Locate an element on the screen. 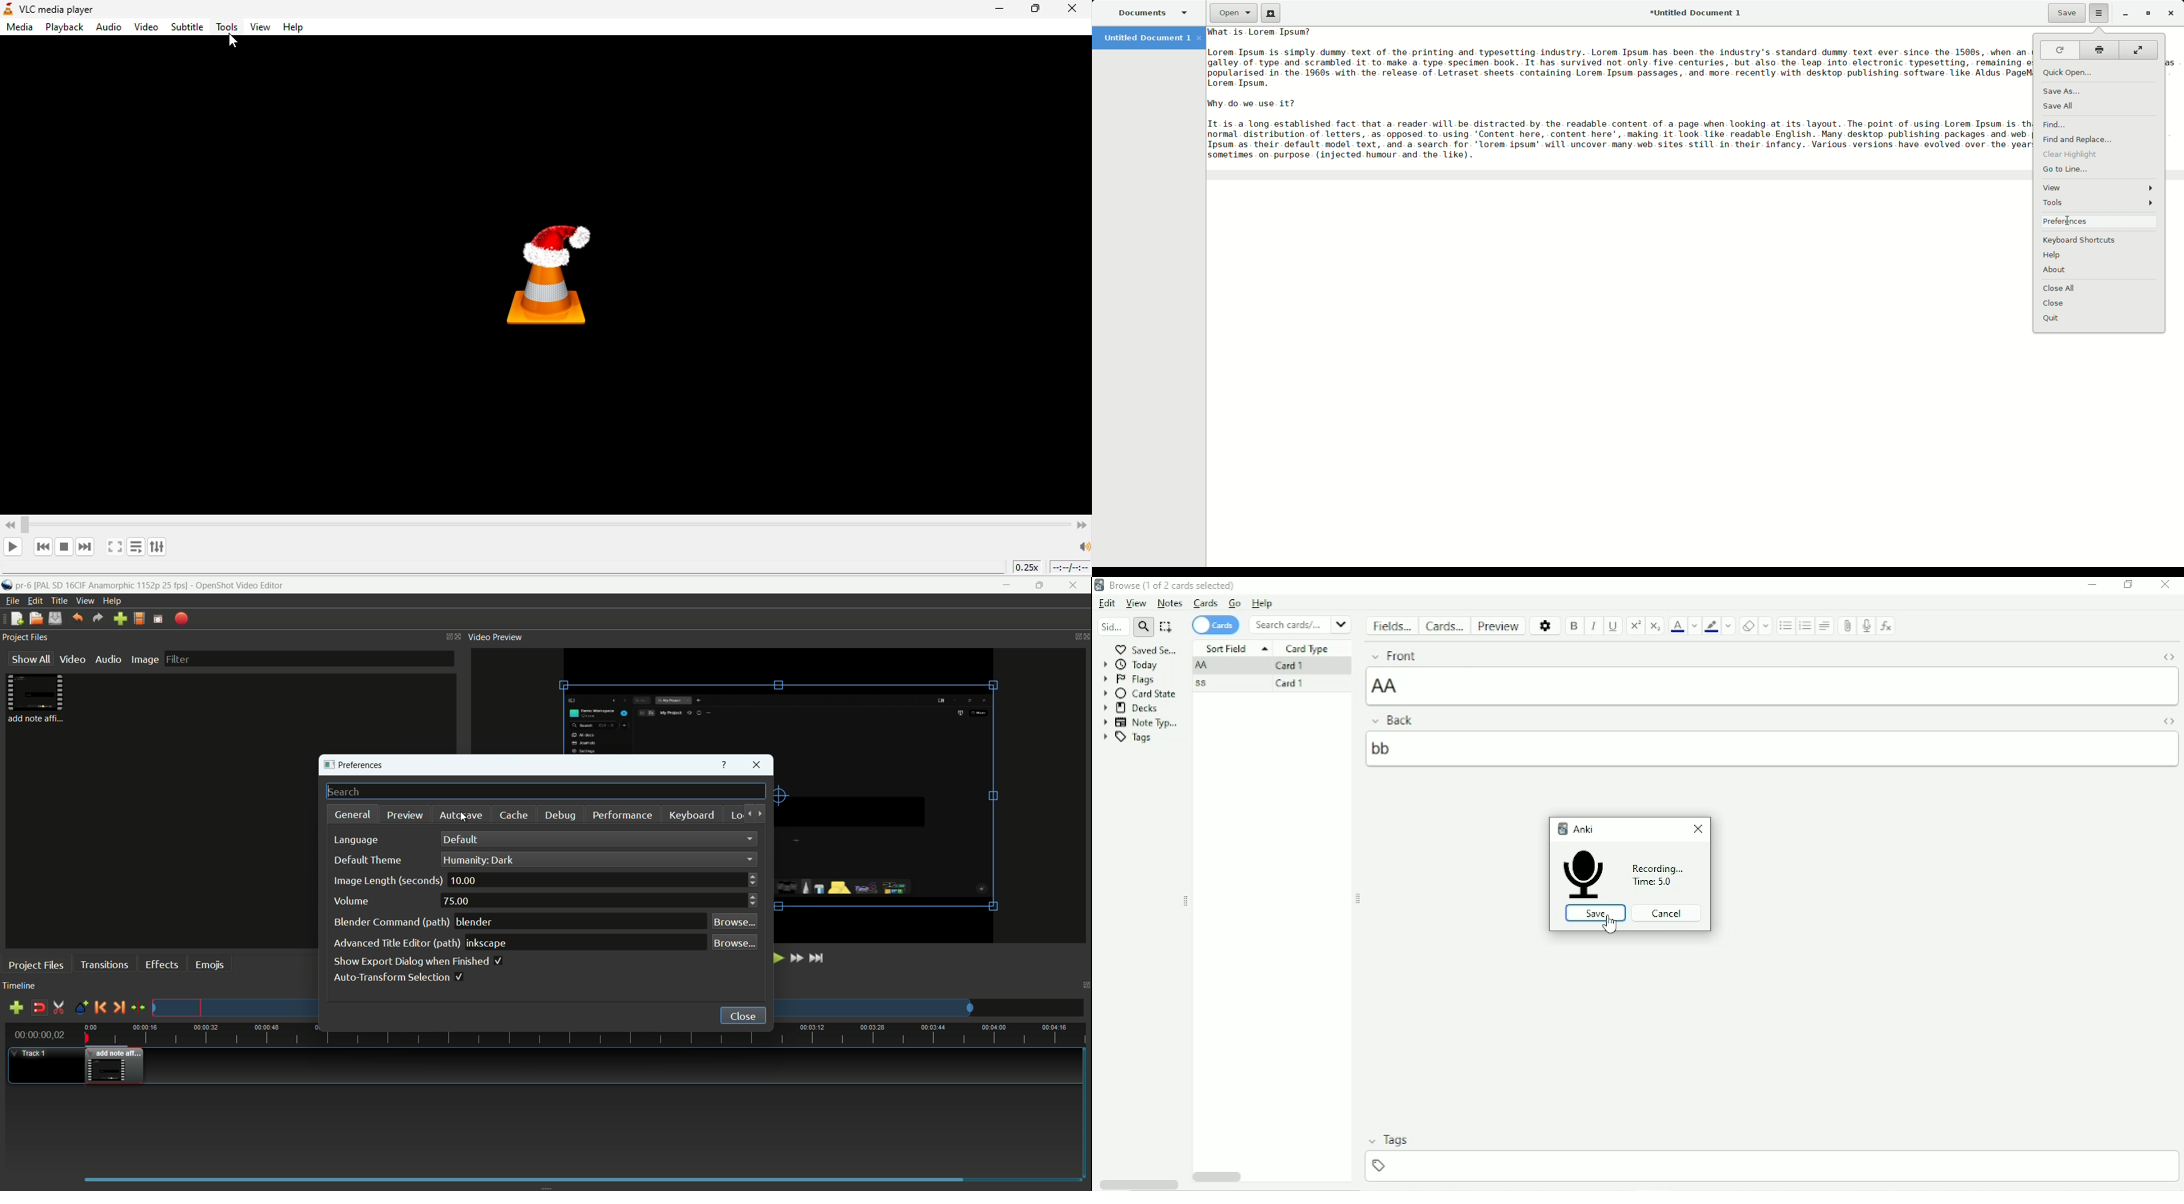 Image resolution: width=2184 pixels, height=1204 pixels. Italic is located at coordinates (1594, 627).